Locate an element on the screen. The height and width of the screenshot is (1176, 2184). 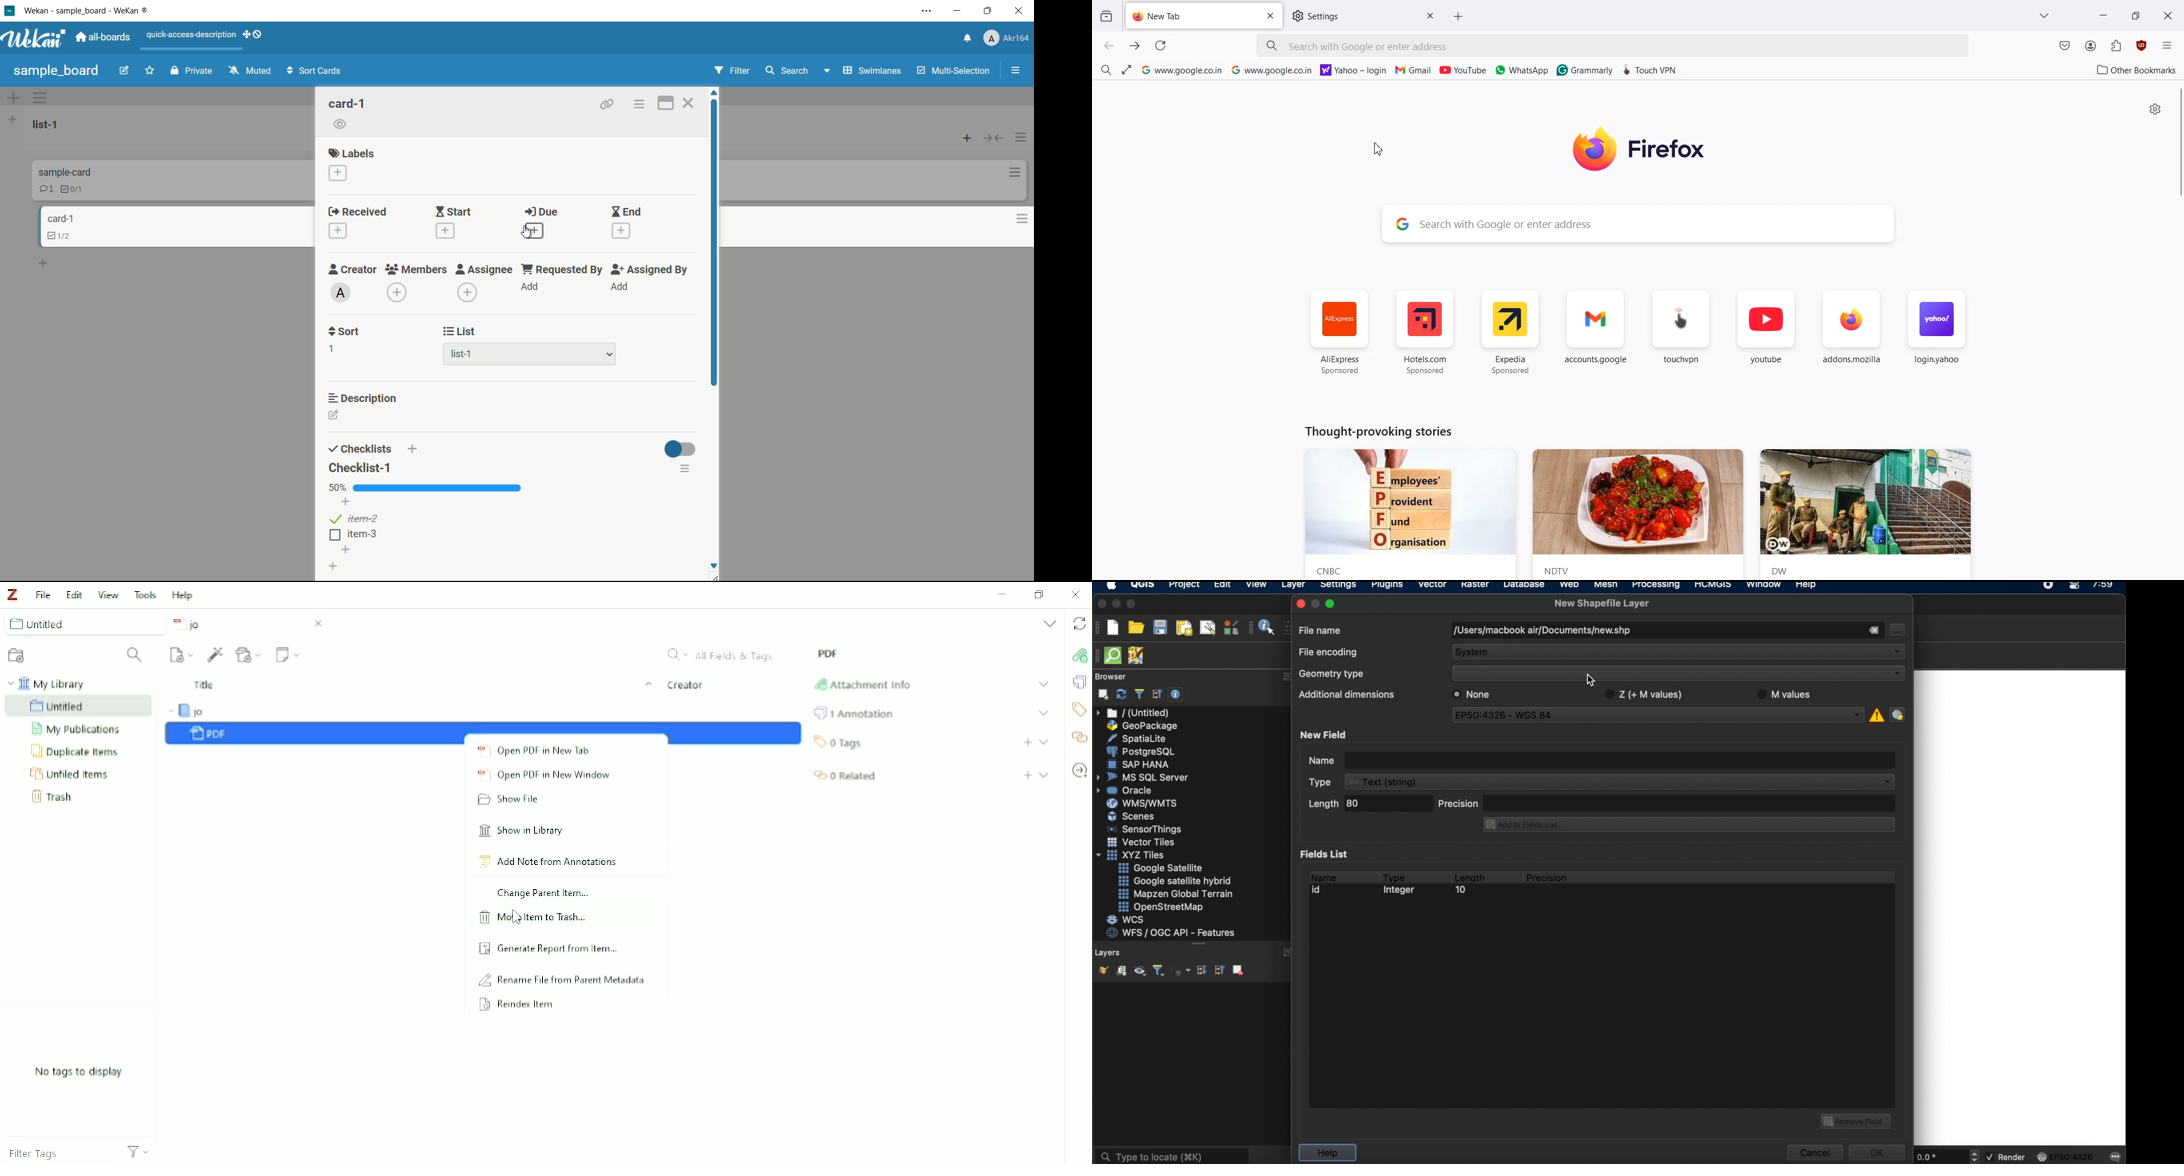
edit is located at coordinates (121, 71).